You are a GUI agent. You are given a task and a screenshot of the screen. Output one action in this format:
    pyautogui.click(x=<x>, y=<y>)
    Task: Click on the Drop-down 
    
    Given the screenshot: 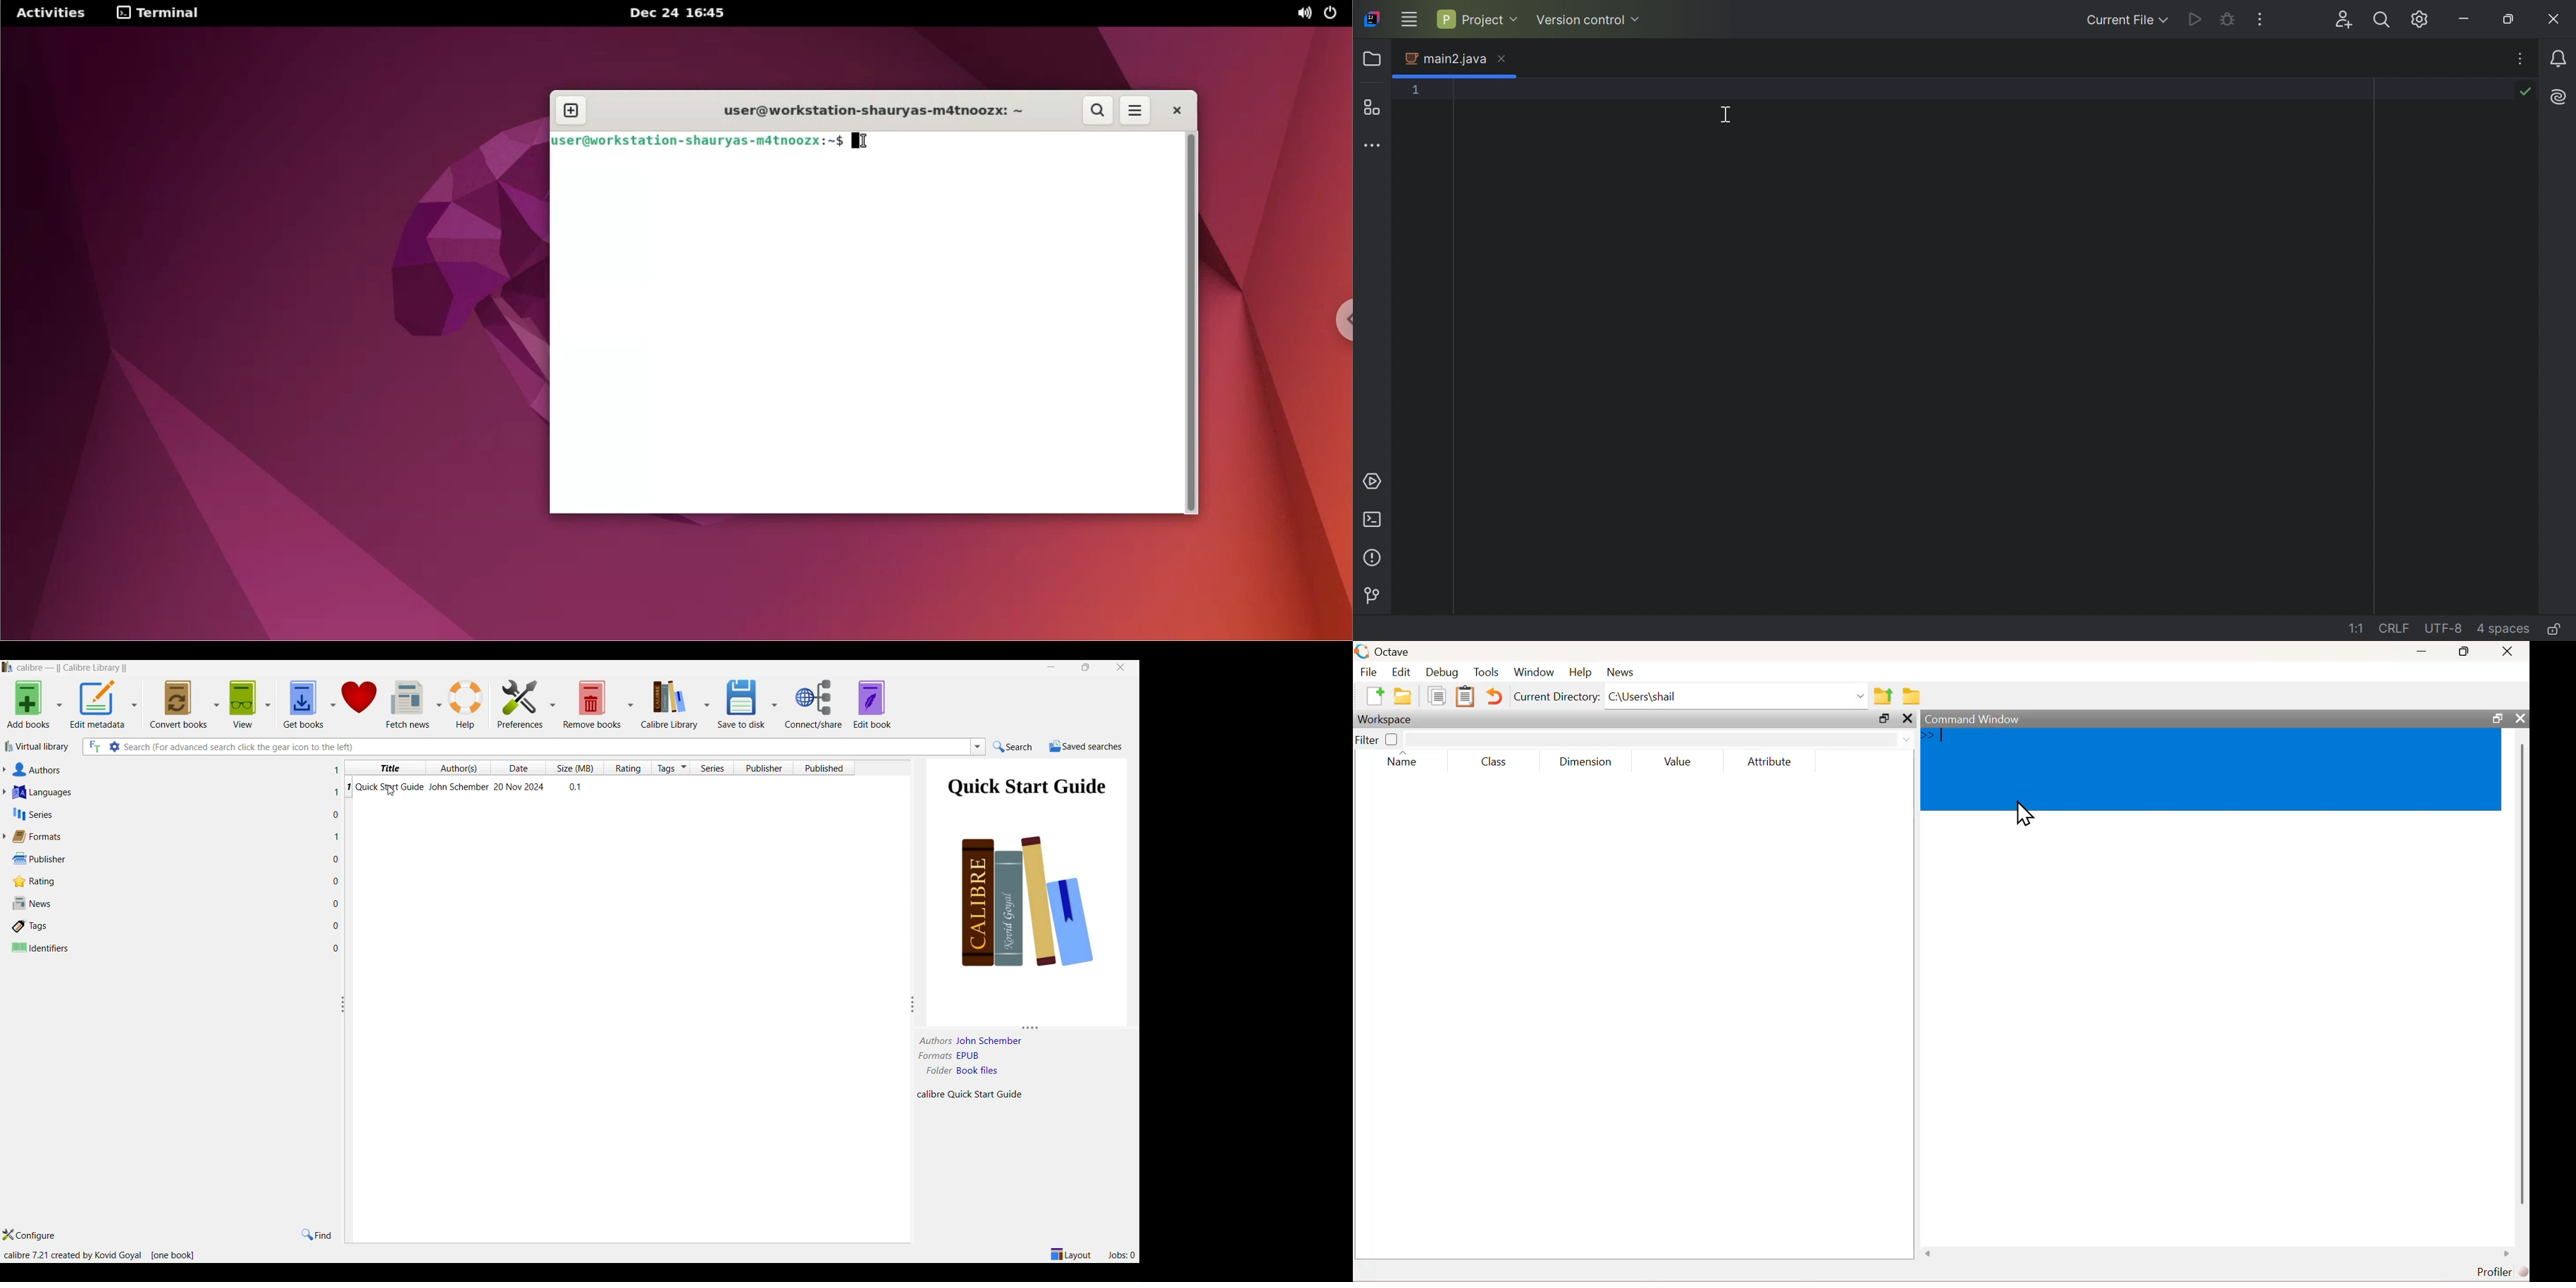 What is the action you would take?
    pyautogui.click(x=1862, y=696)
    